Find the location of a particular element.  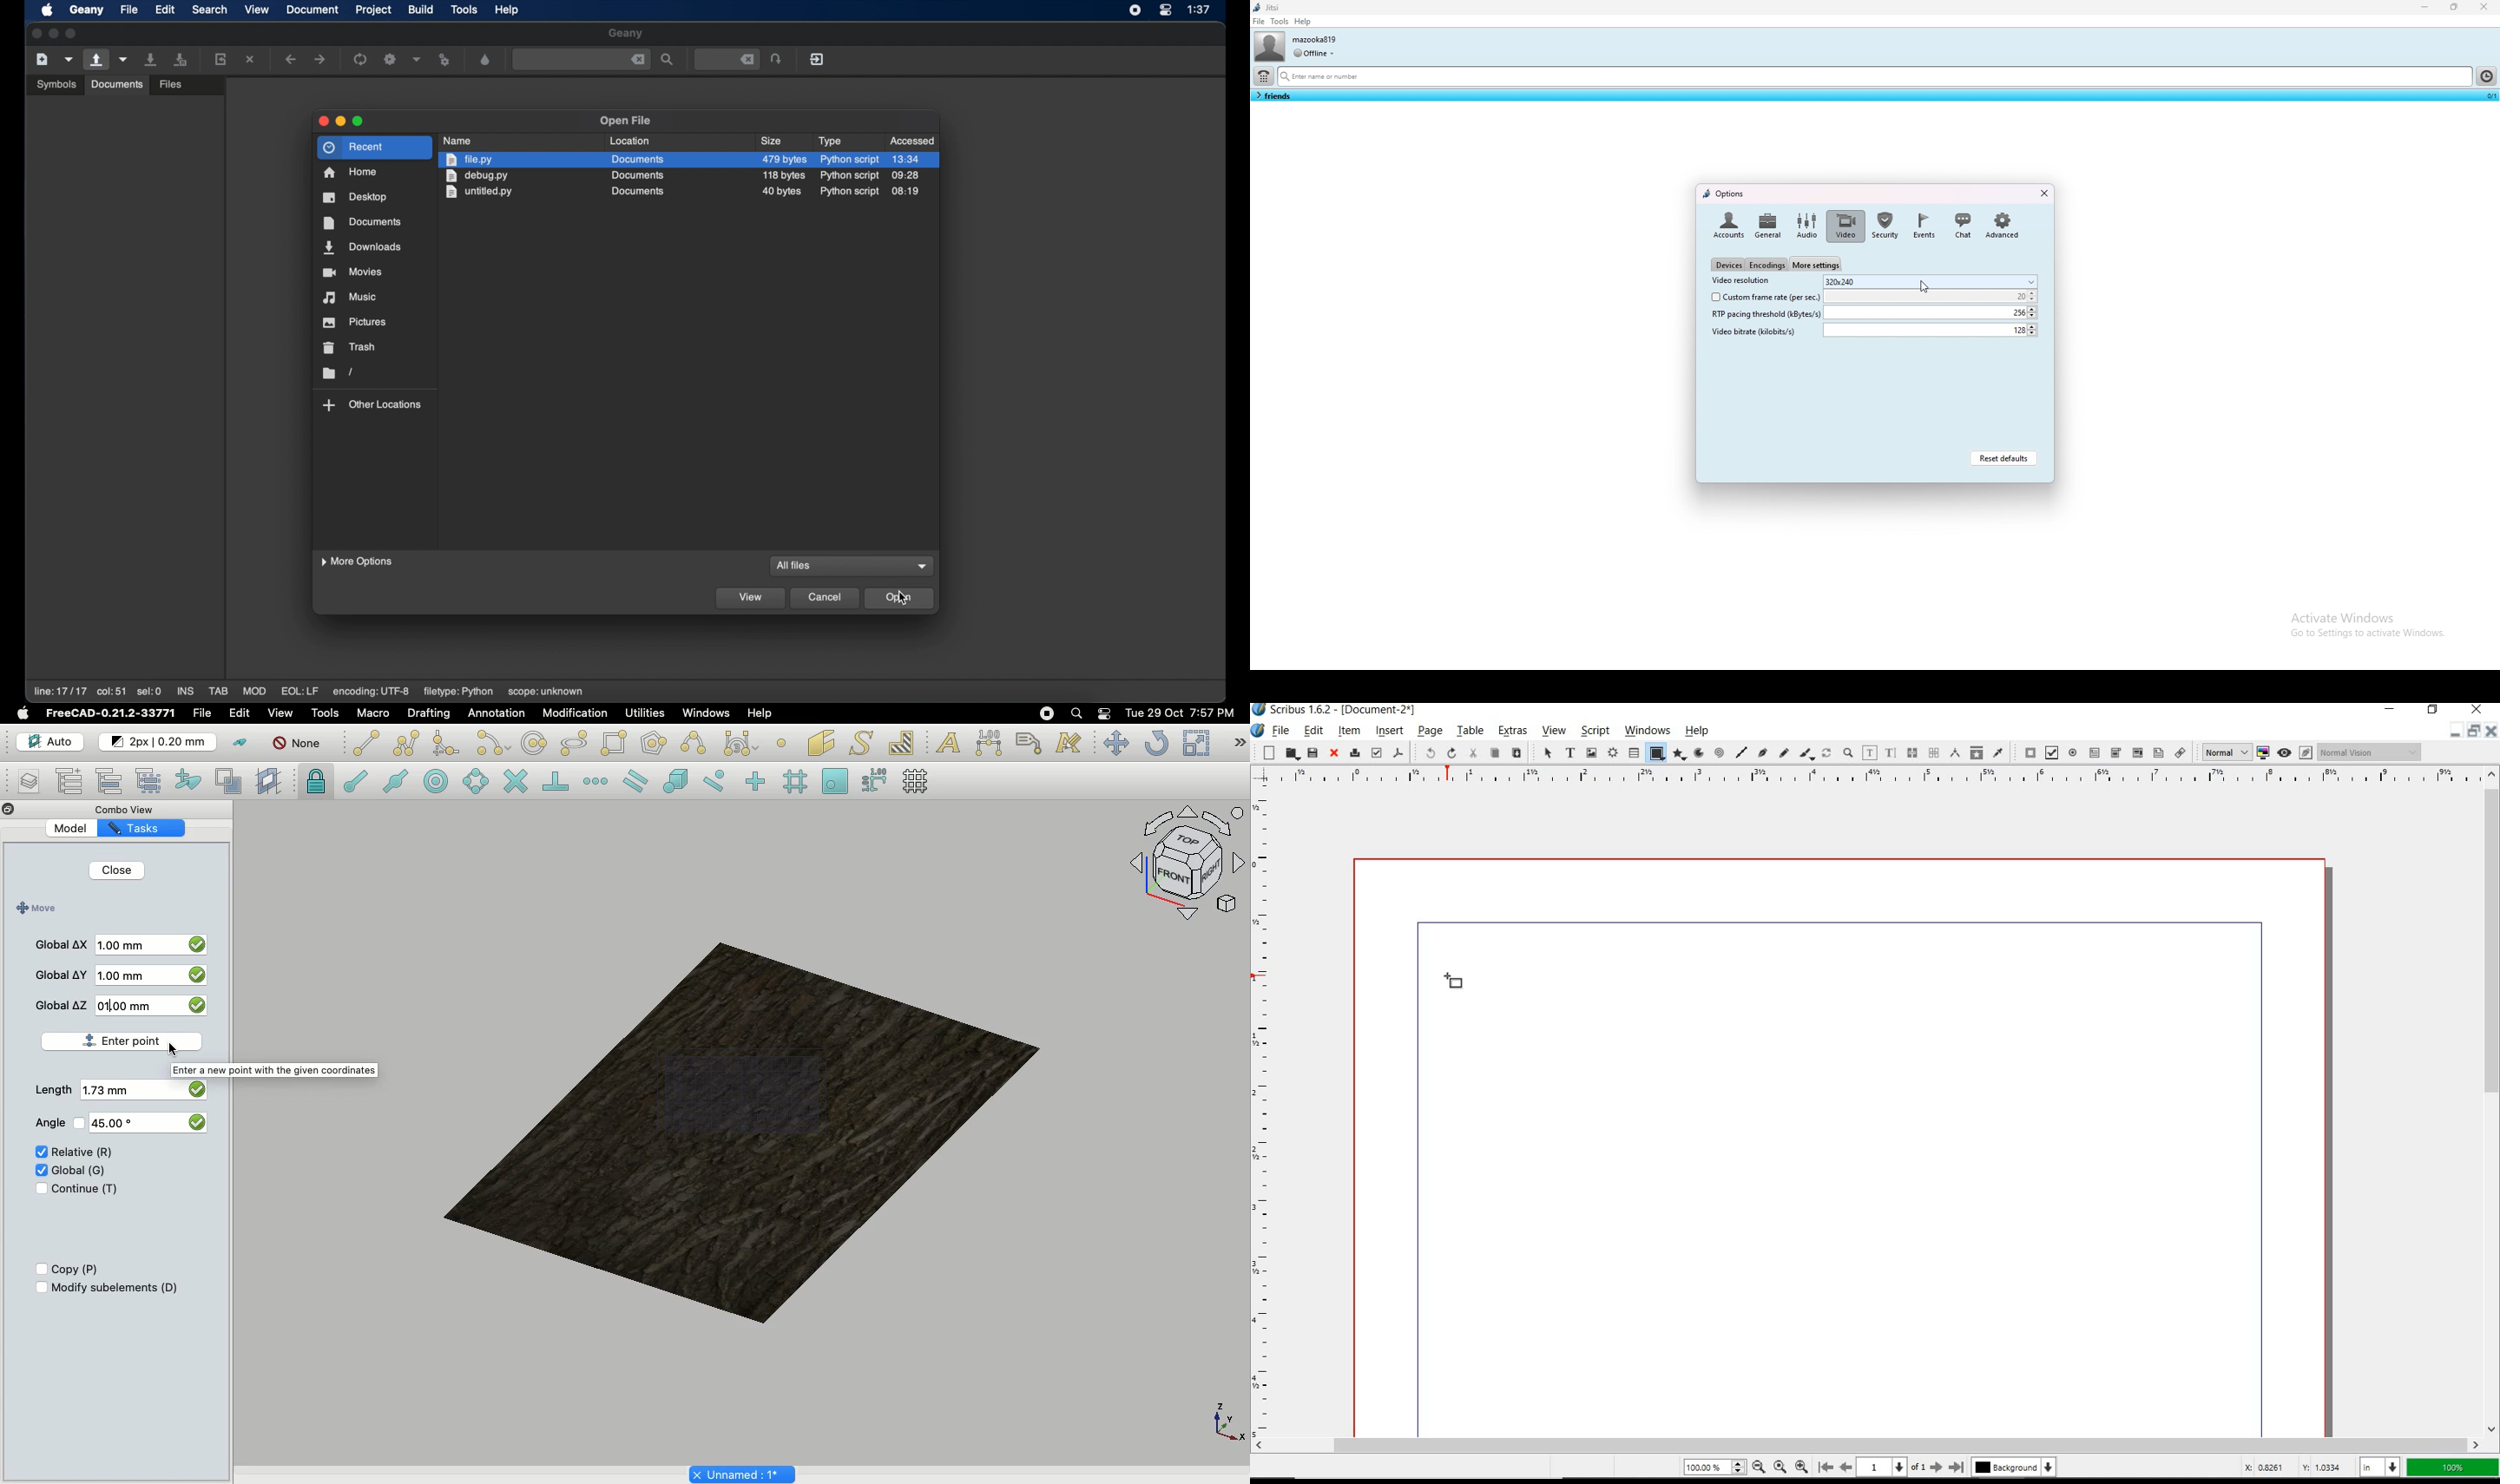

close is located at coordinates (2493, 732).